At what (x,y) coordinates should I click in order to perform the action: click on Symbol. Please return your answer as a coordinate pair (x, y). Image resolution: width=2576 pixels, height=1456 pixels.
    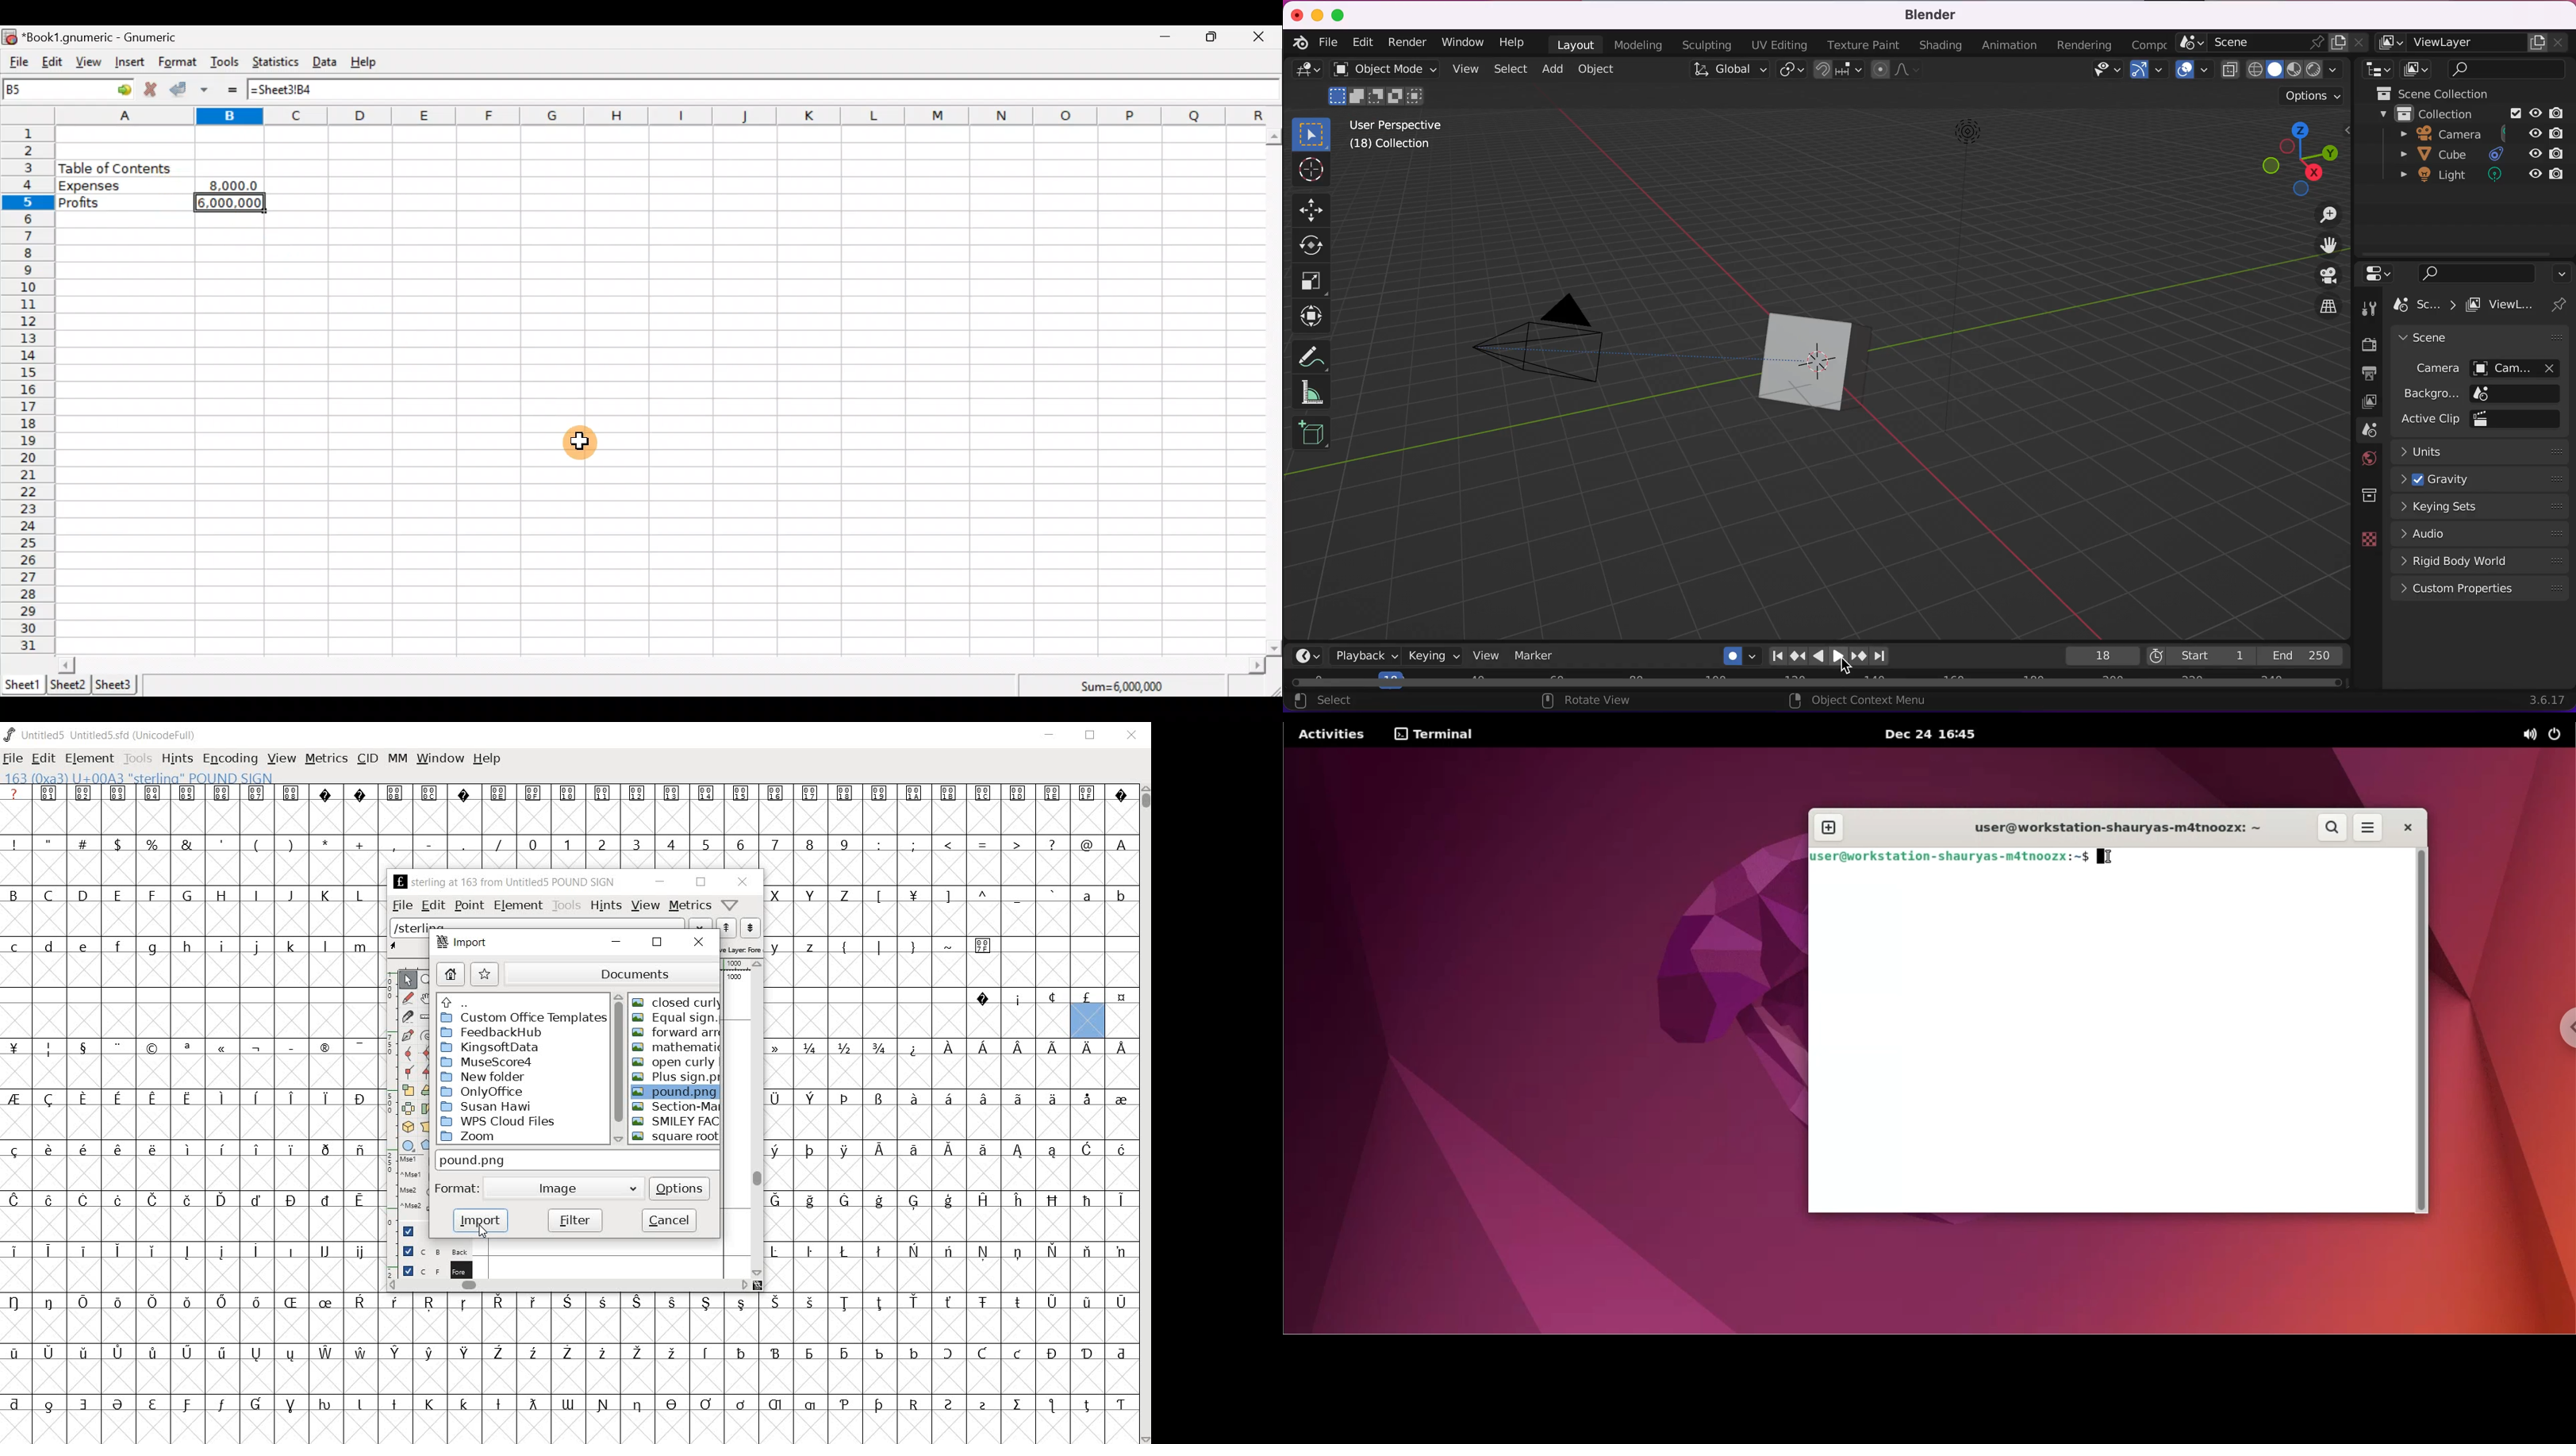
    Looking at the image, I should click on (290, 1250).